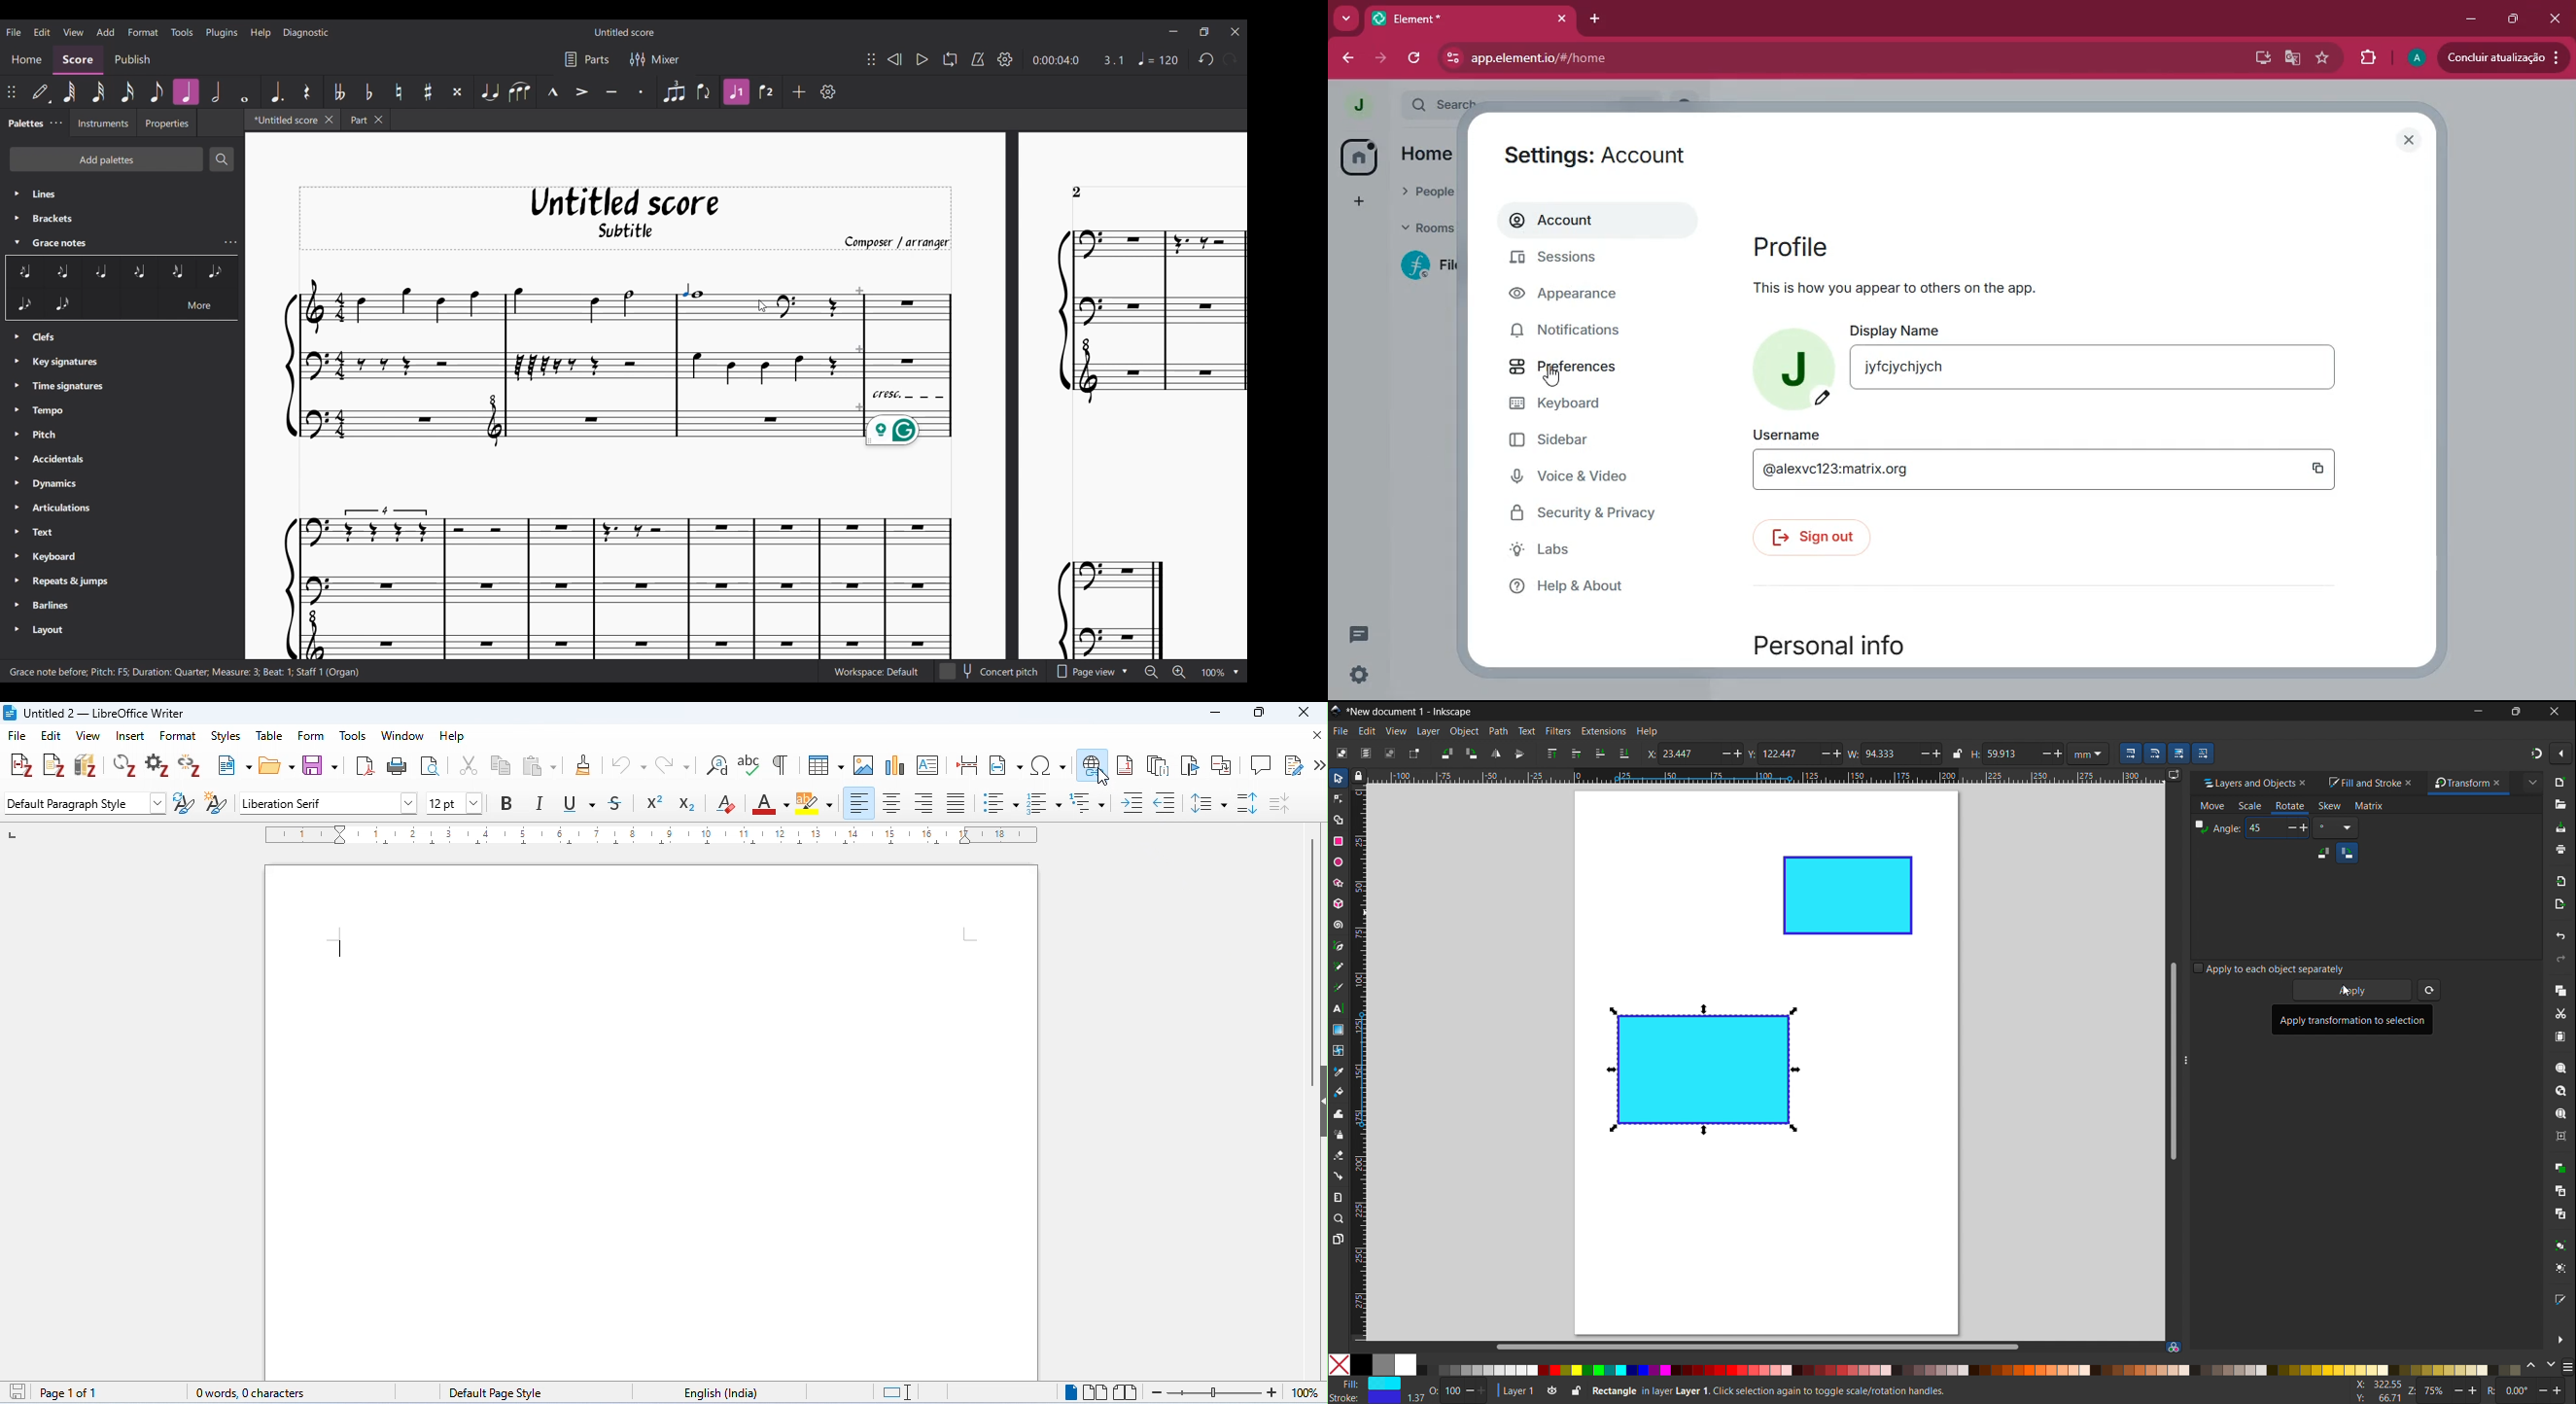 This screenshot has height=1428, width=2576. Describe the element at coordinates (1597, 590) in the screenshot. I see `help & about` at that location.